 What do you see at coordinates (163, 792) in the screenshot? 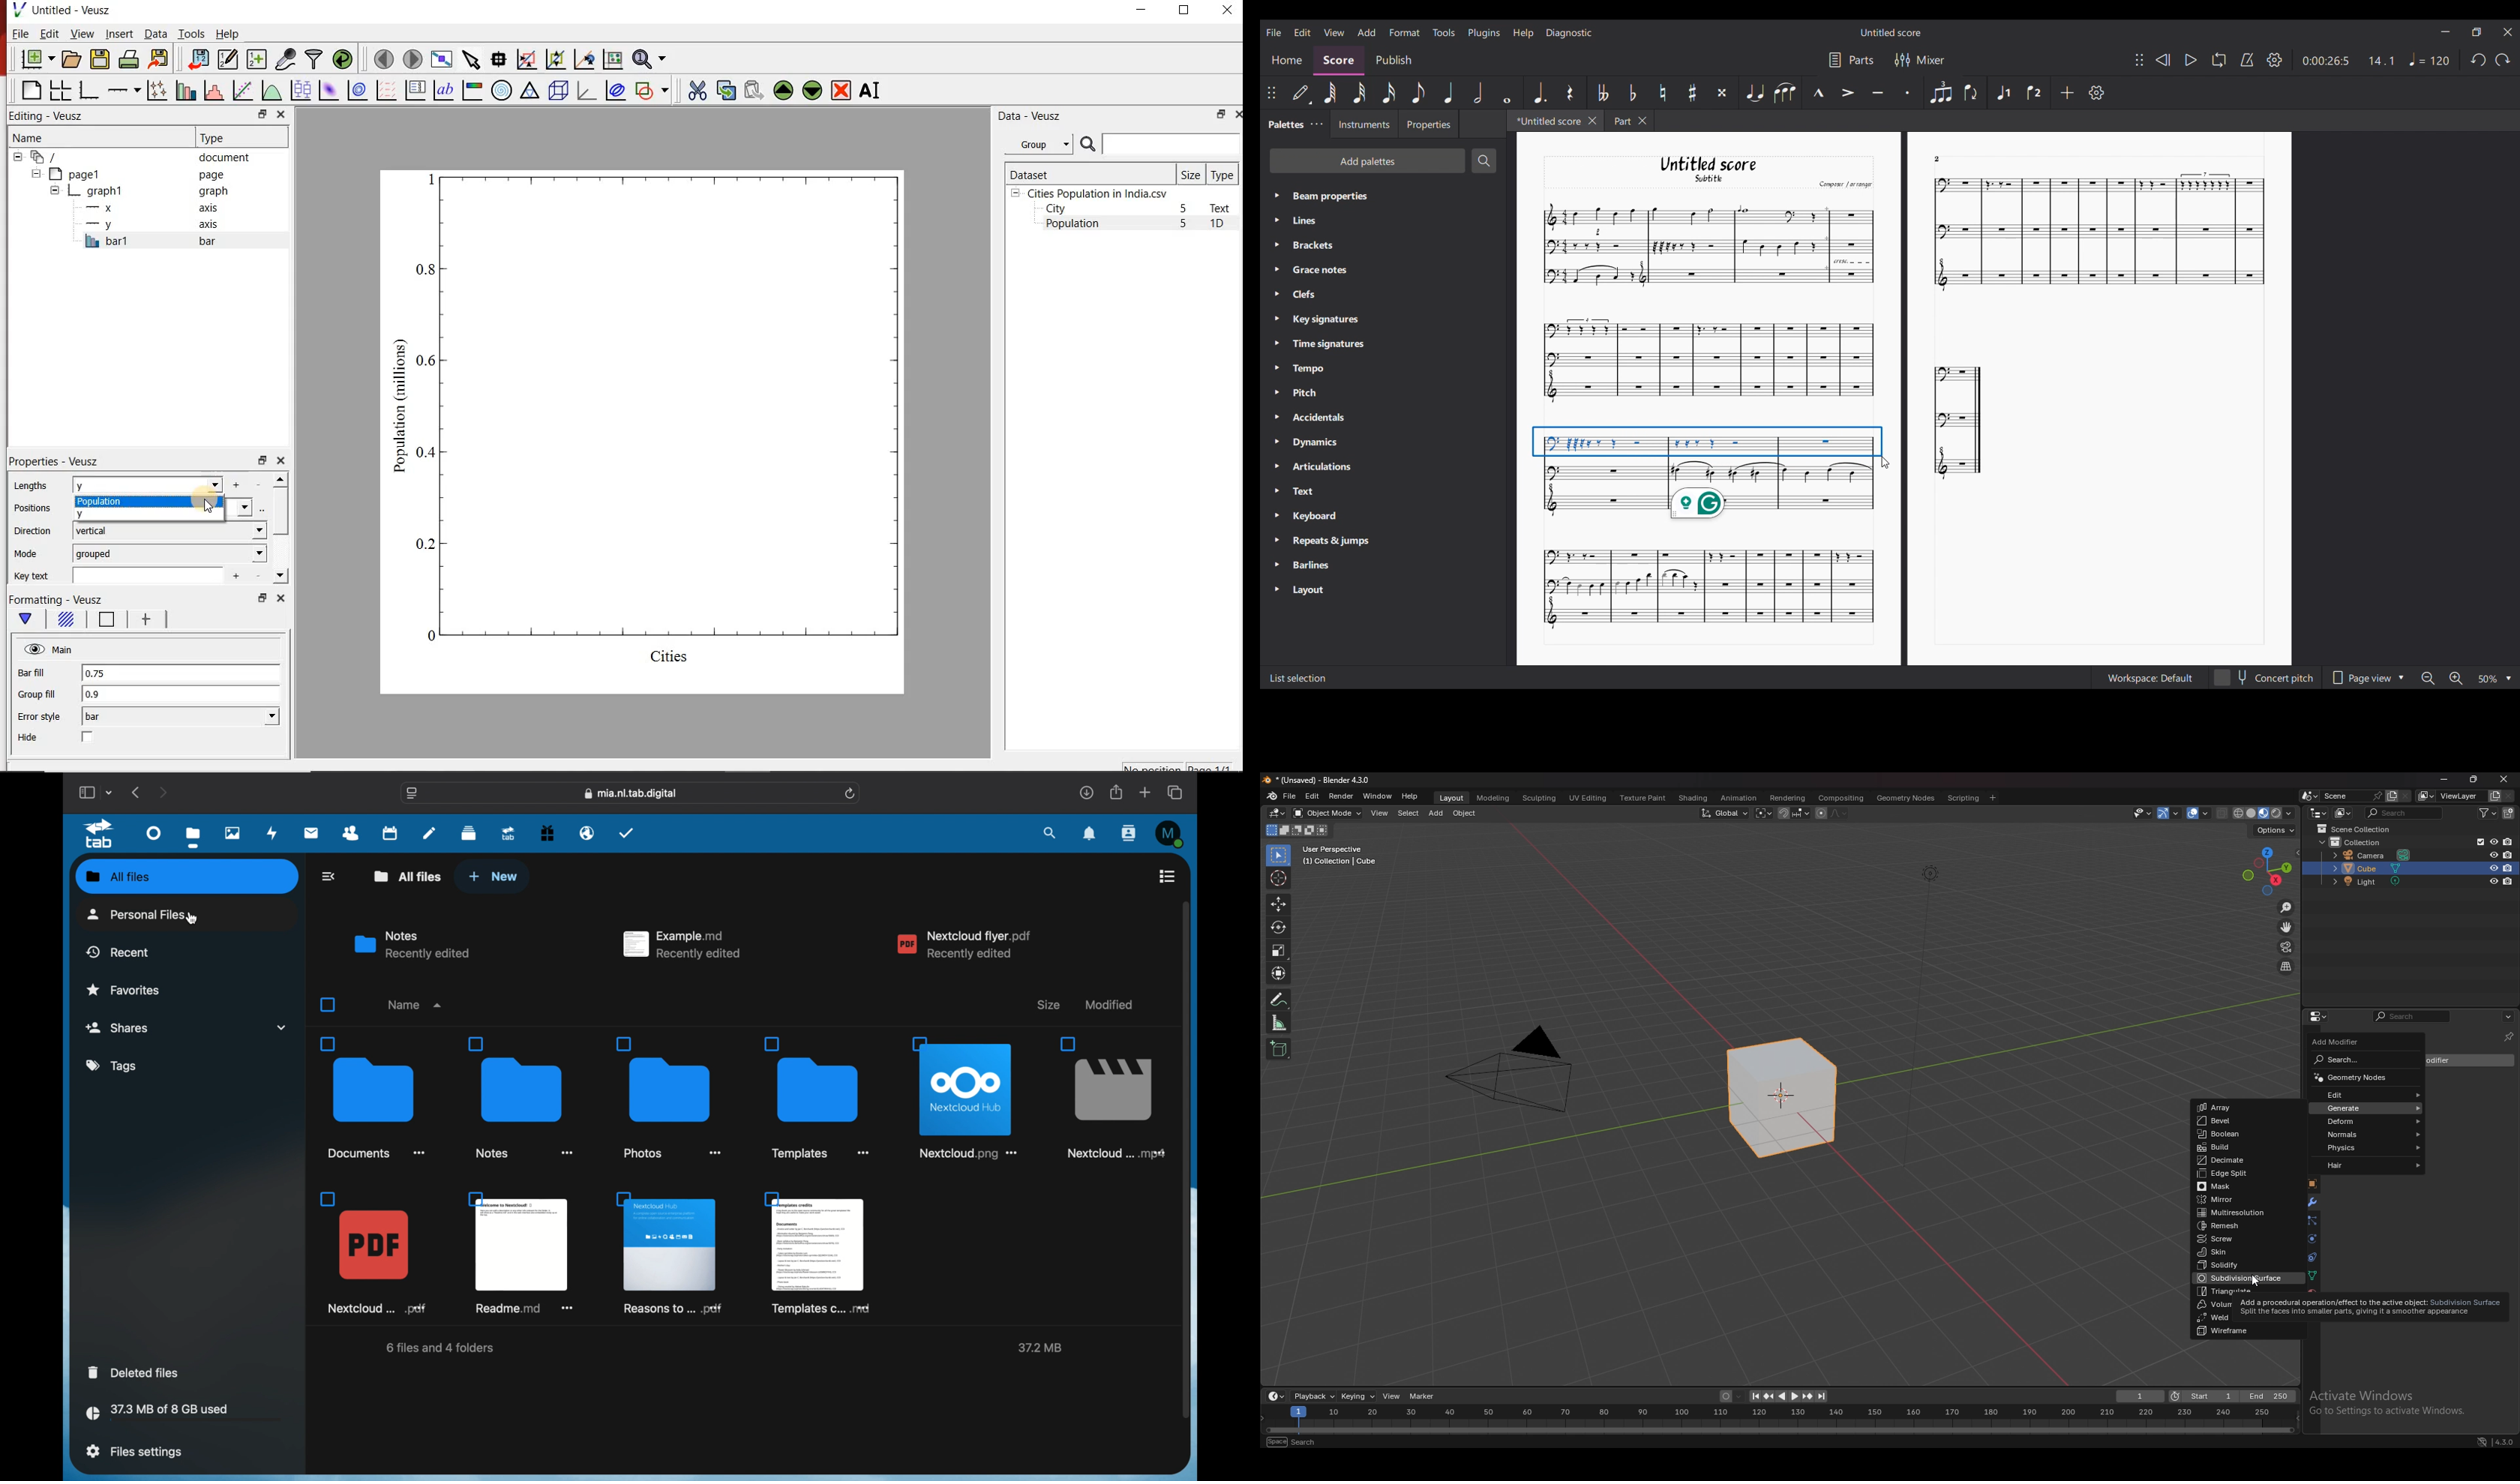
I see `next` at bounding box center [163, 792].